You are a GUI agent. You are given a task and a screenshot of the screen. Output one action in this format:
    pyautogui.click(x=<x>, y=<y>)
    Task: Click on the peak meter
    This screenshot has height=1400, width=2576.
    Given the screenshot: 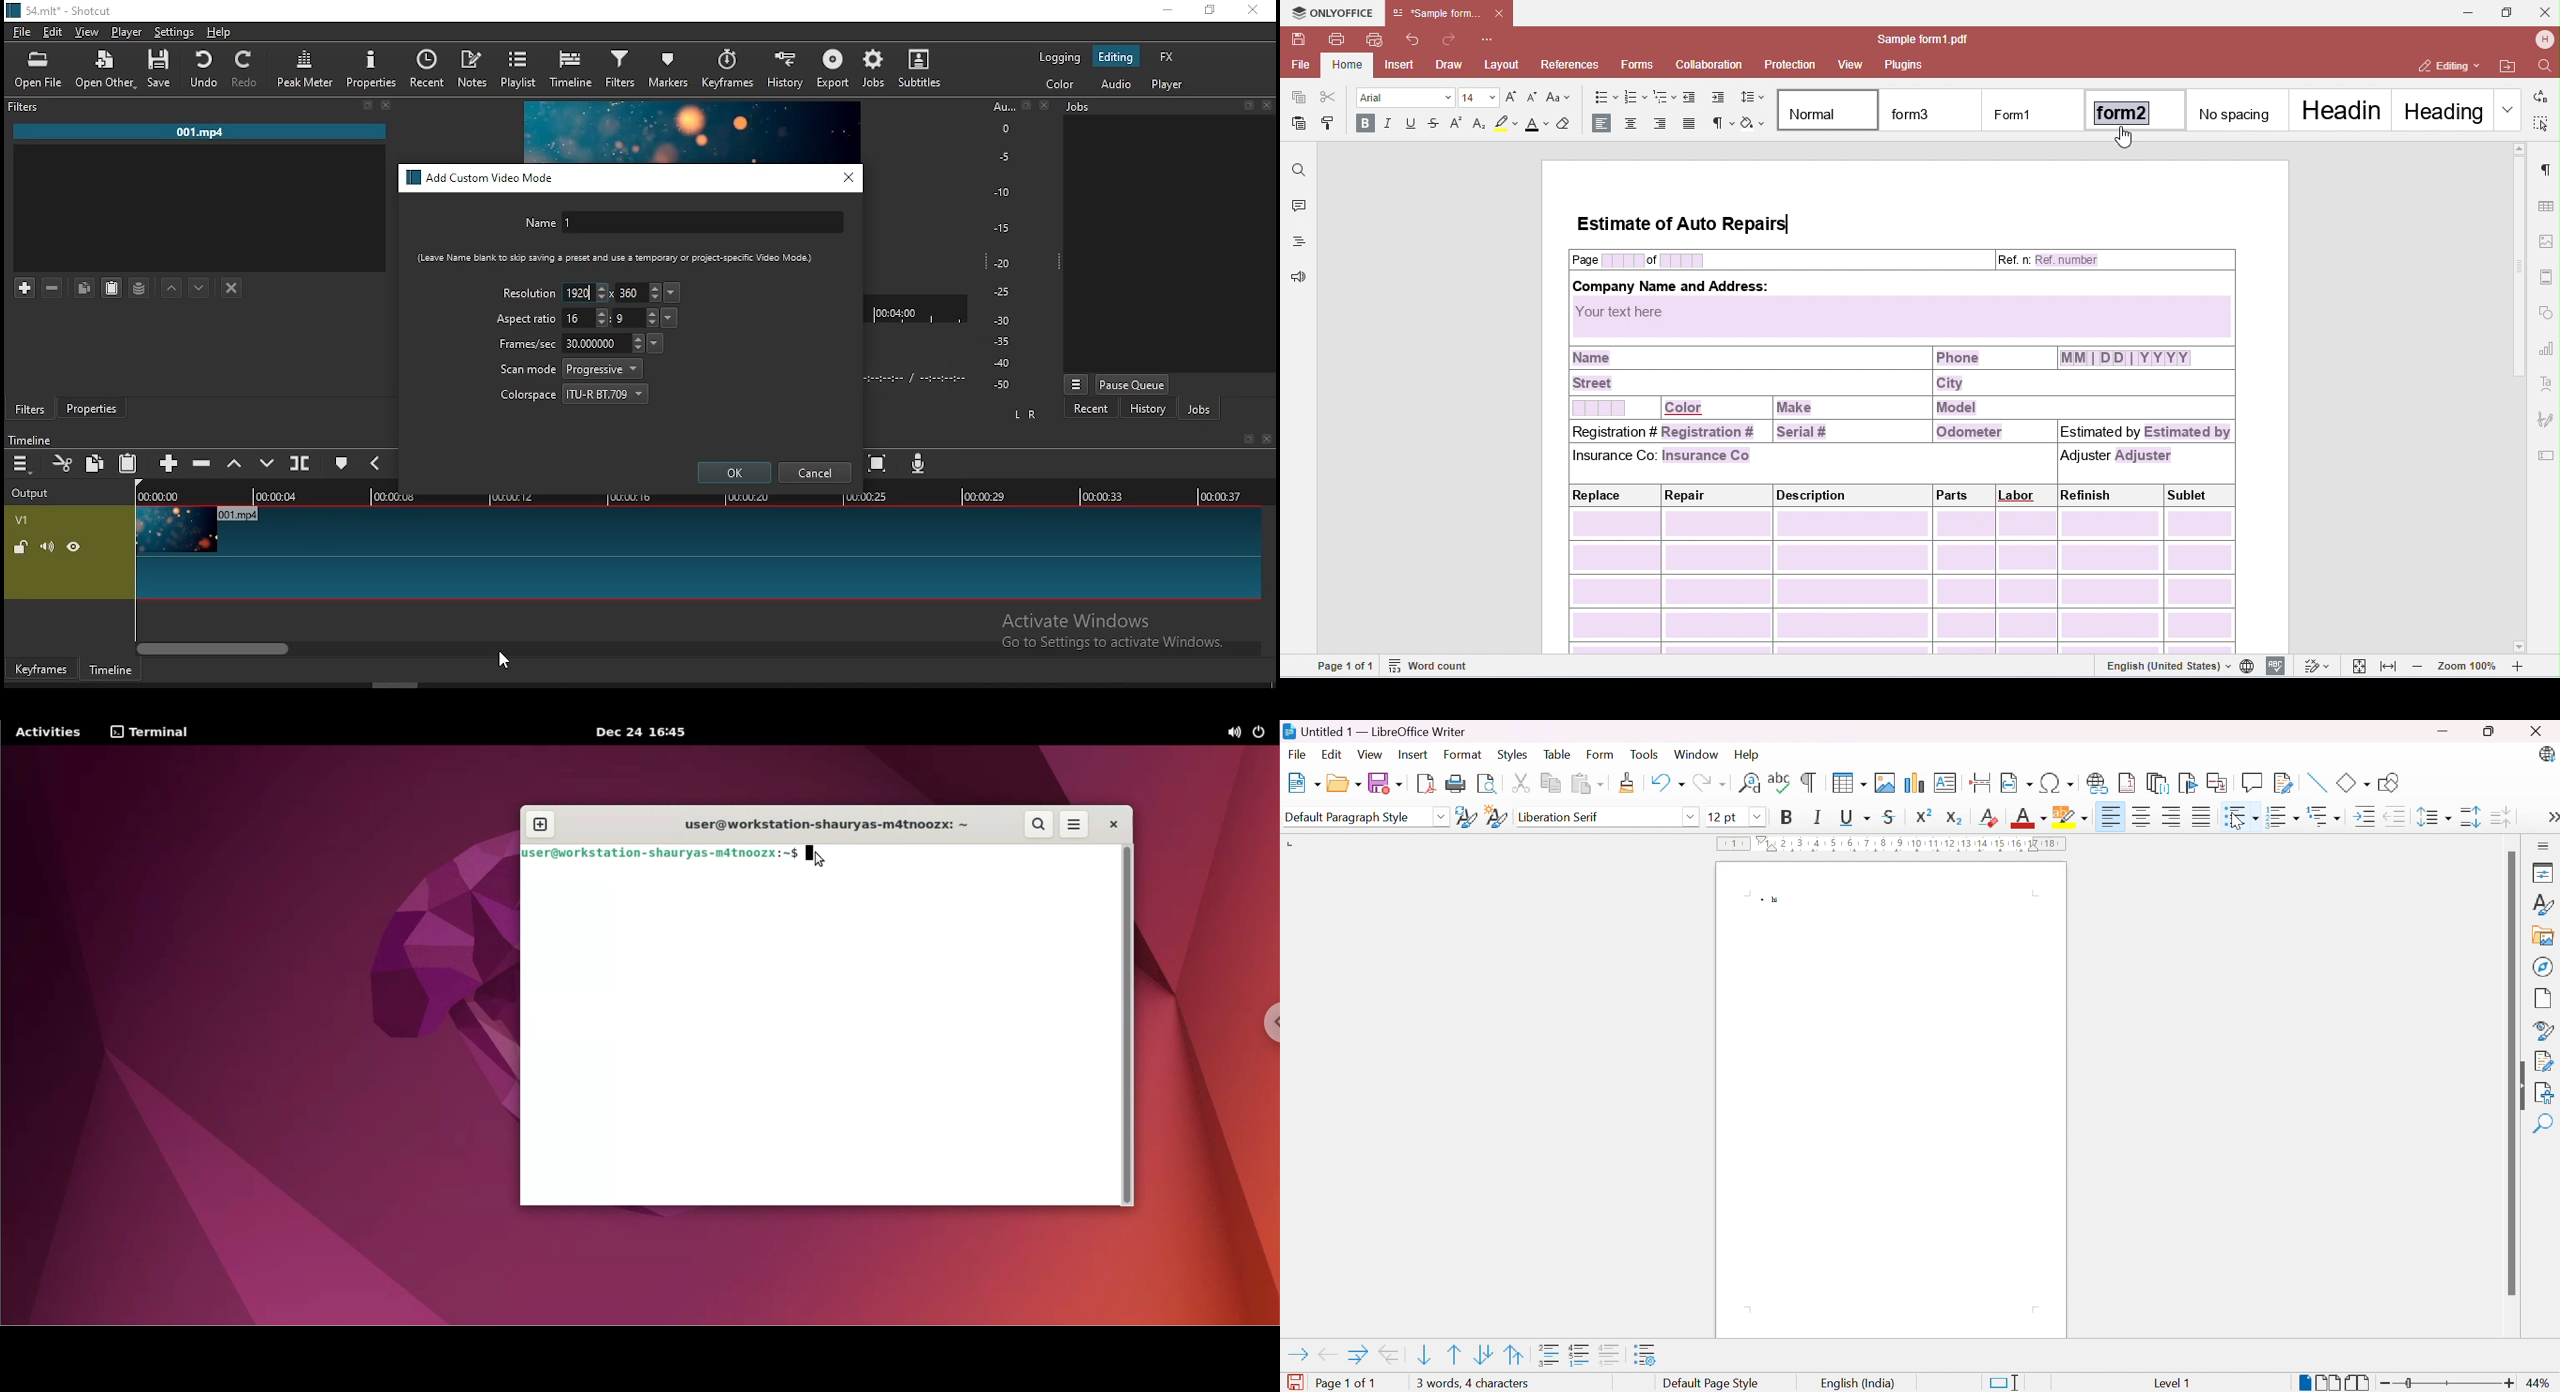 What is the action you would take?
    pyautogui.click(x=305, y=69)
    